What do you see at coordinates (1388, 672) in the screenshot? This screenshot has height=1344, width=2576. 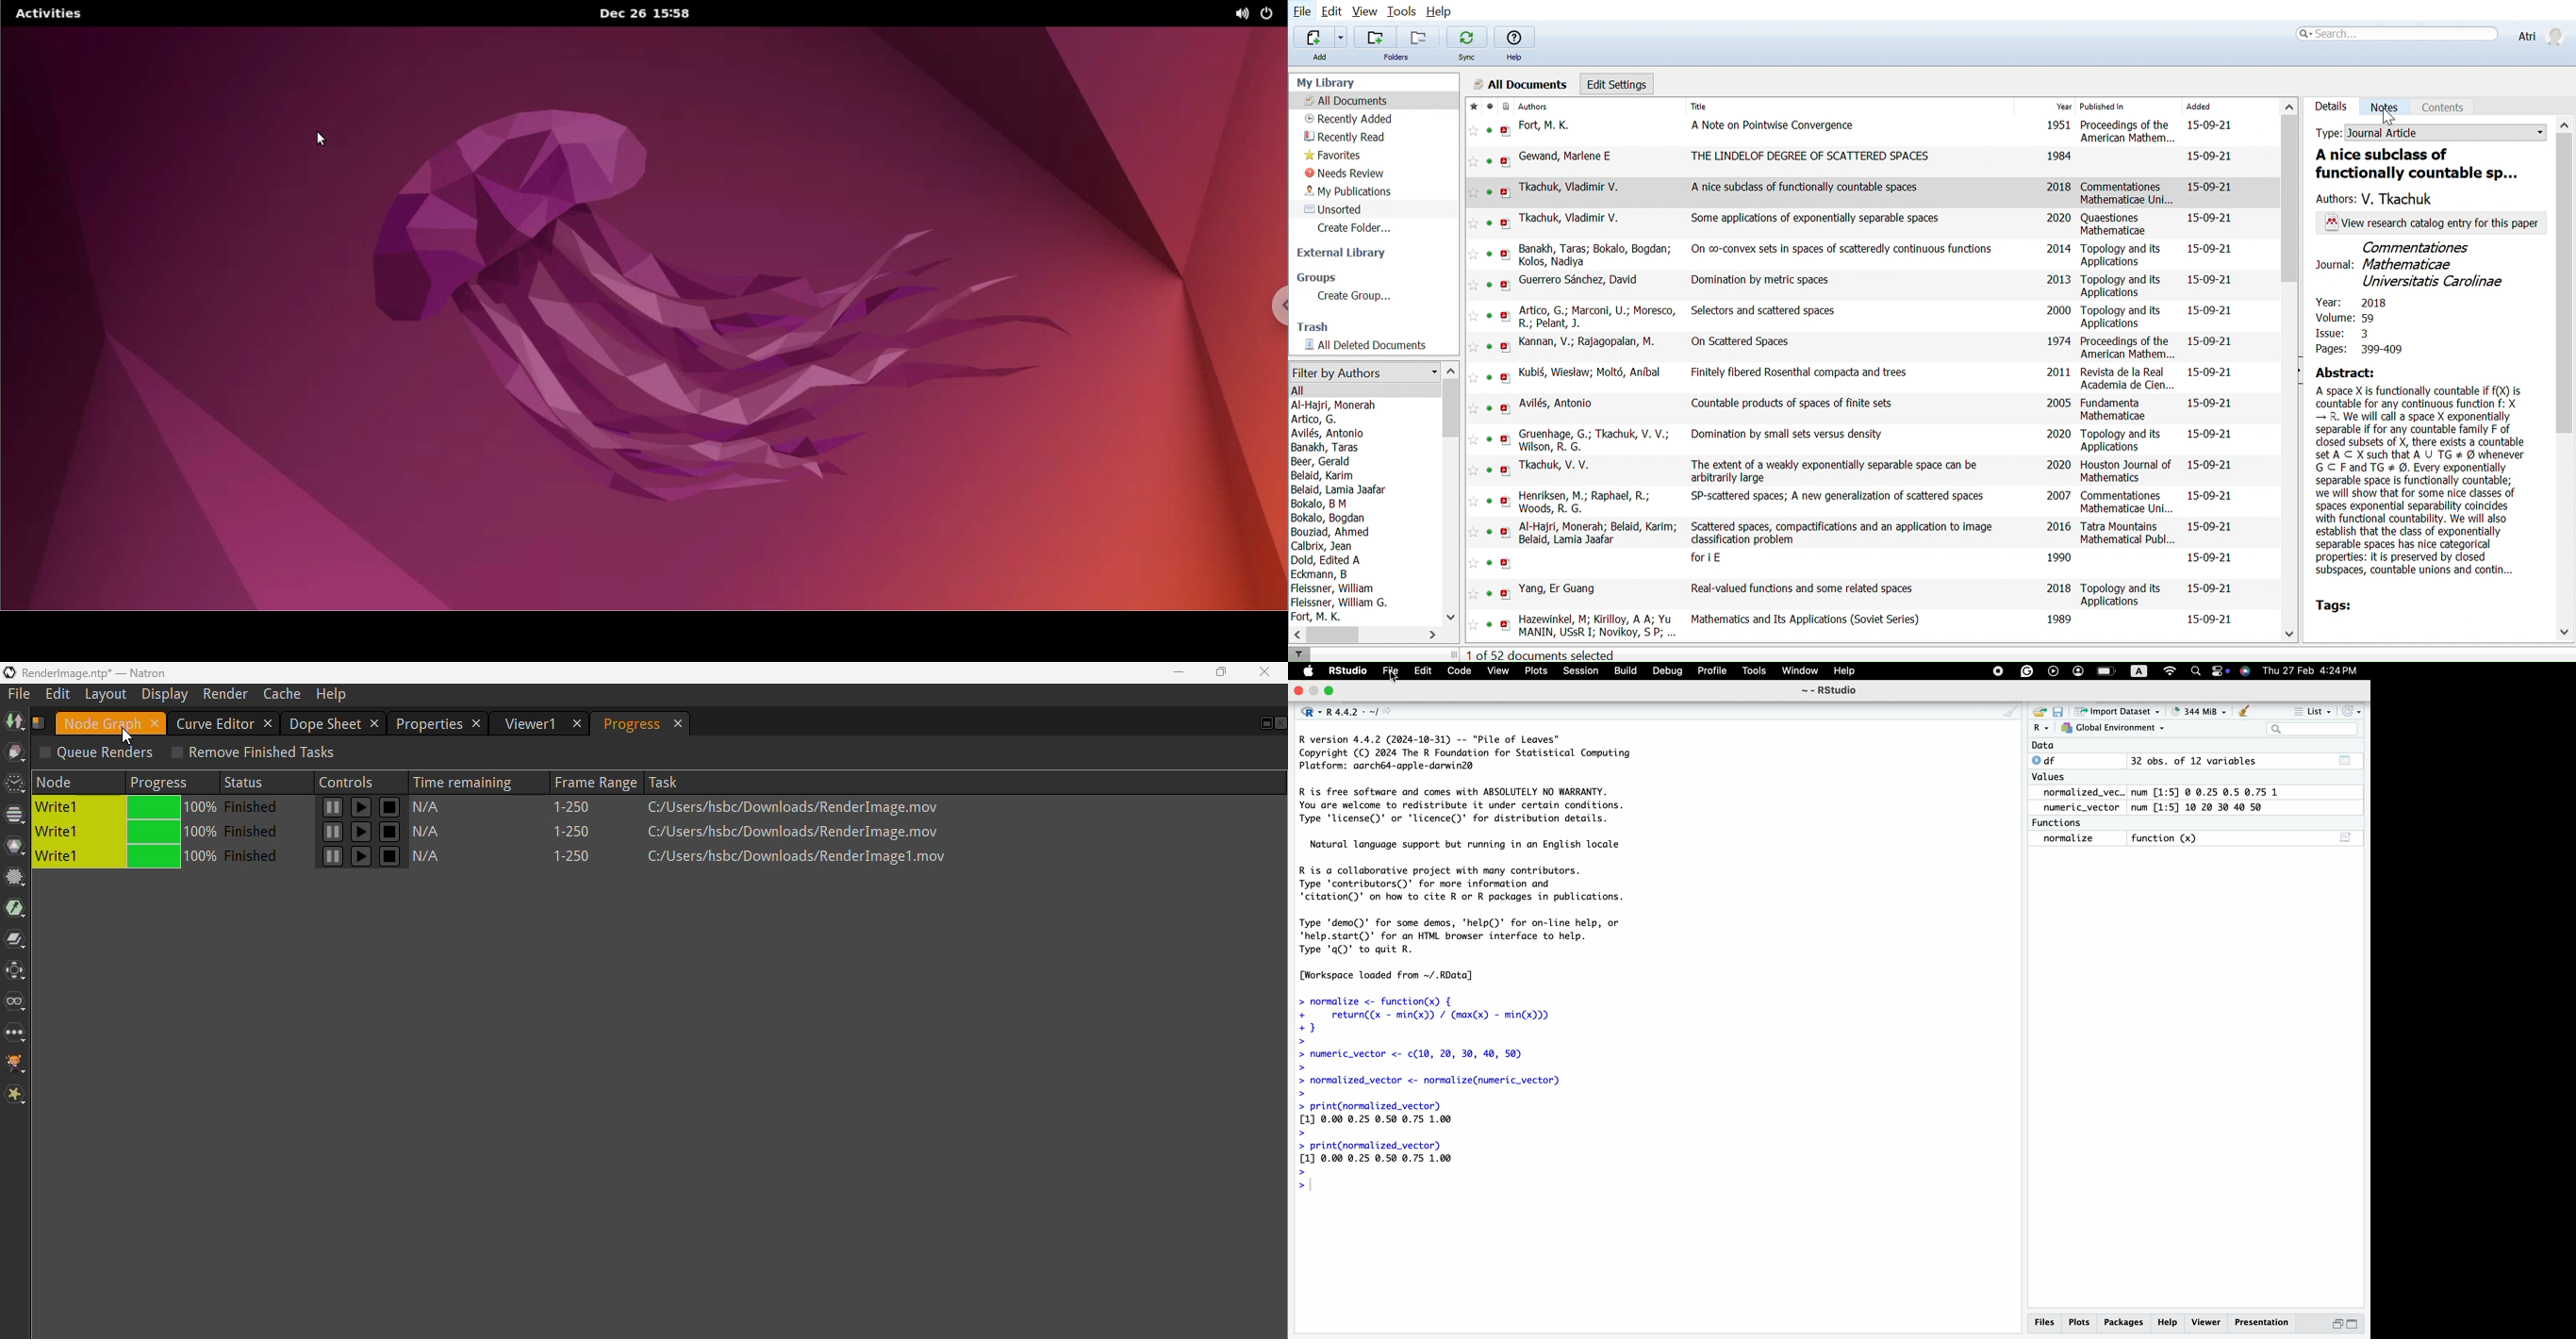 I see `File` at bounding box center [1388, 672].